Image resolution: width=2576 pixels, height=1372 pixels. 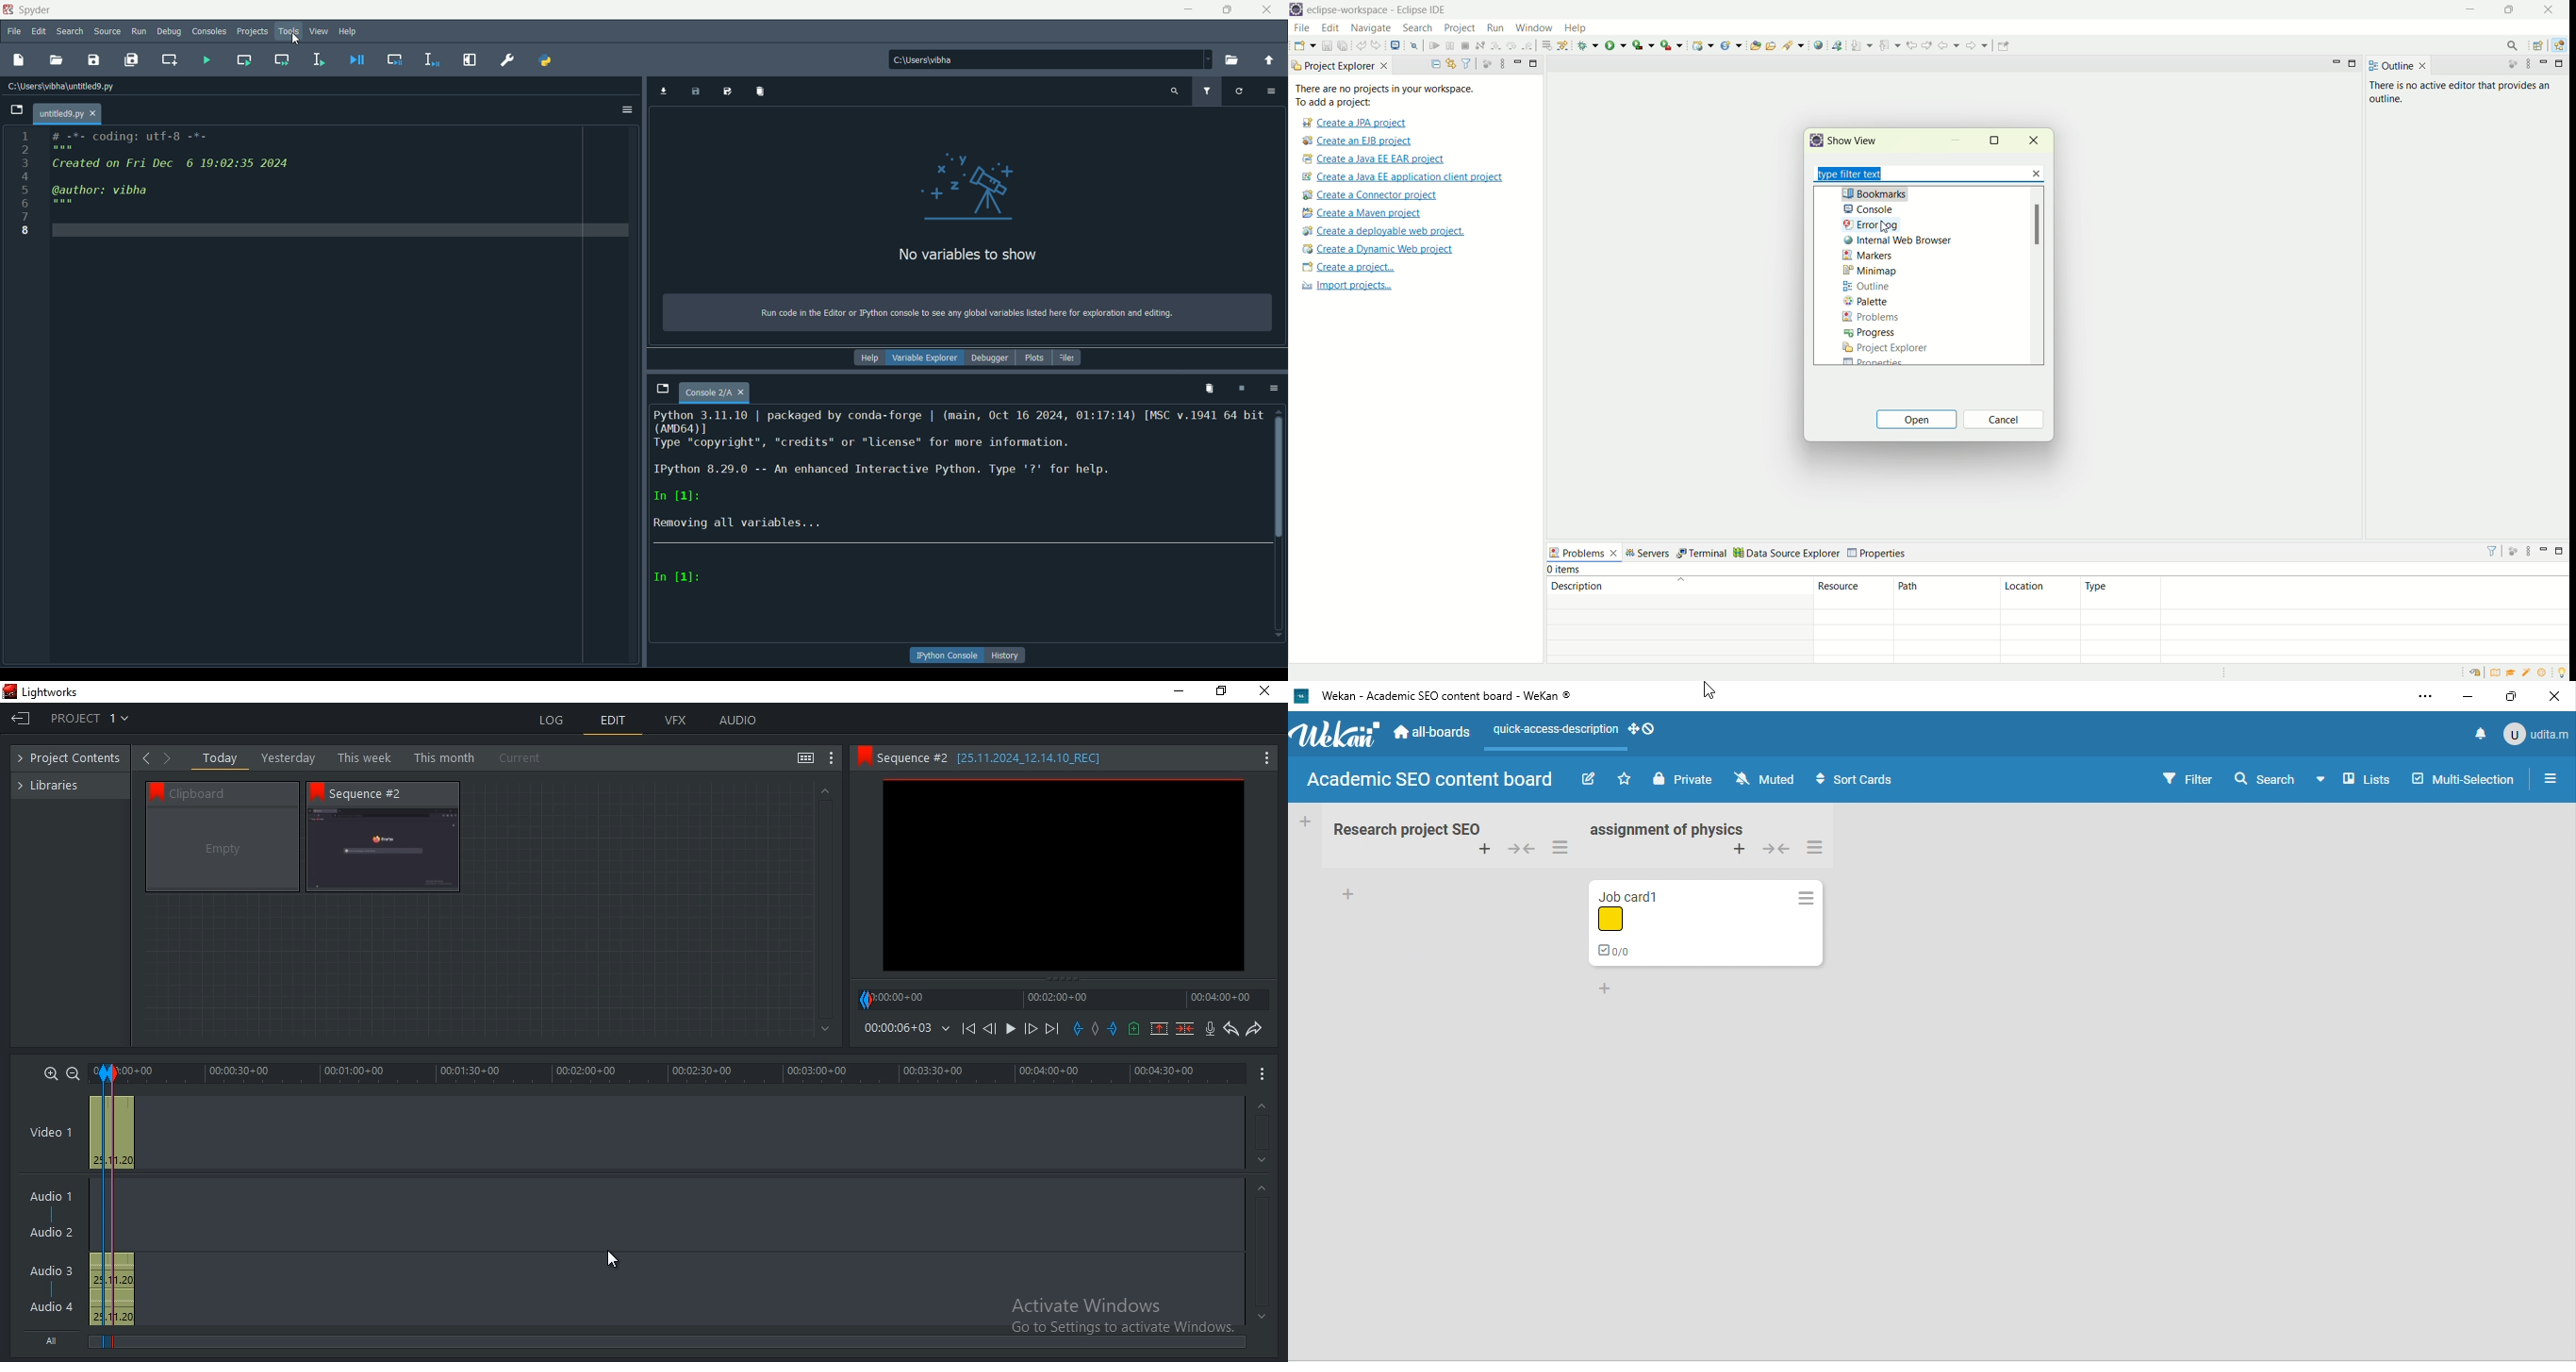 What do you see at coordinates (715, 394) in the screenshot?
I see `file name` at bounding box center [715, 394].